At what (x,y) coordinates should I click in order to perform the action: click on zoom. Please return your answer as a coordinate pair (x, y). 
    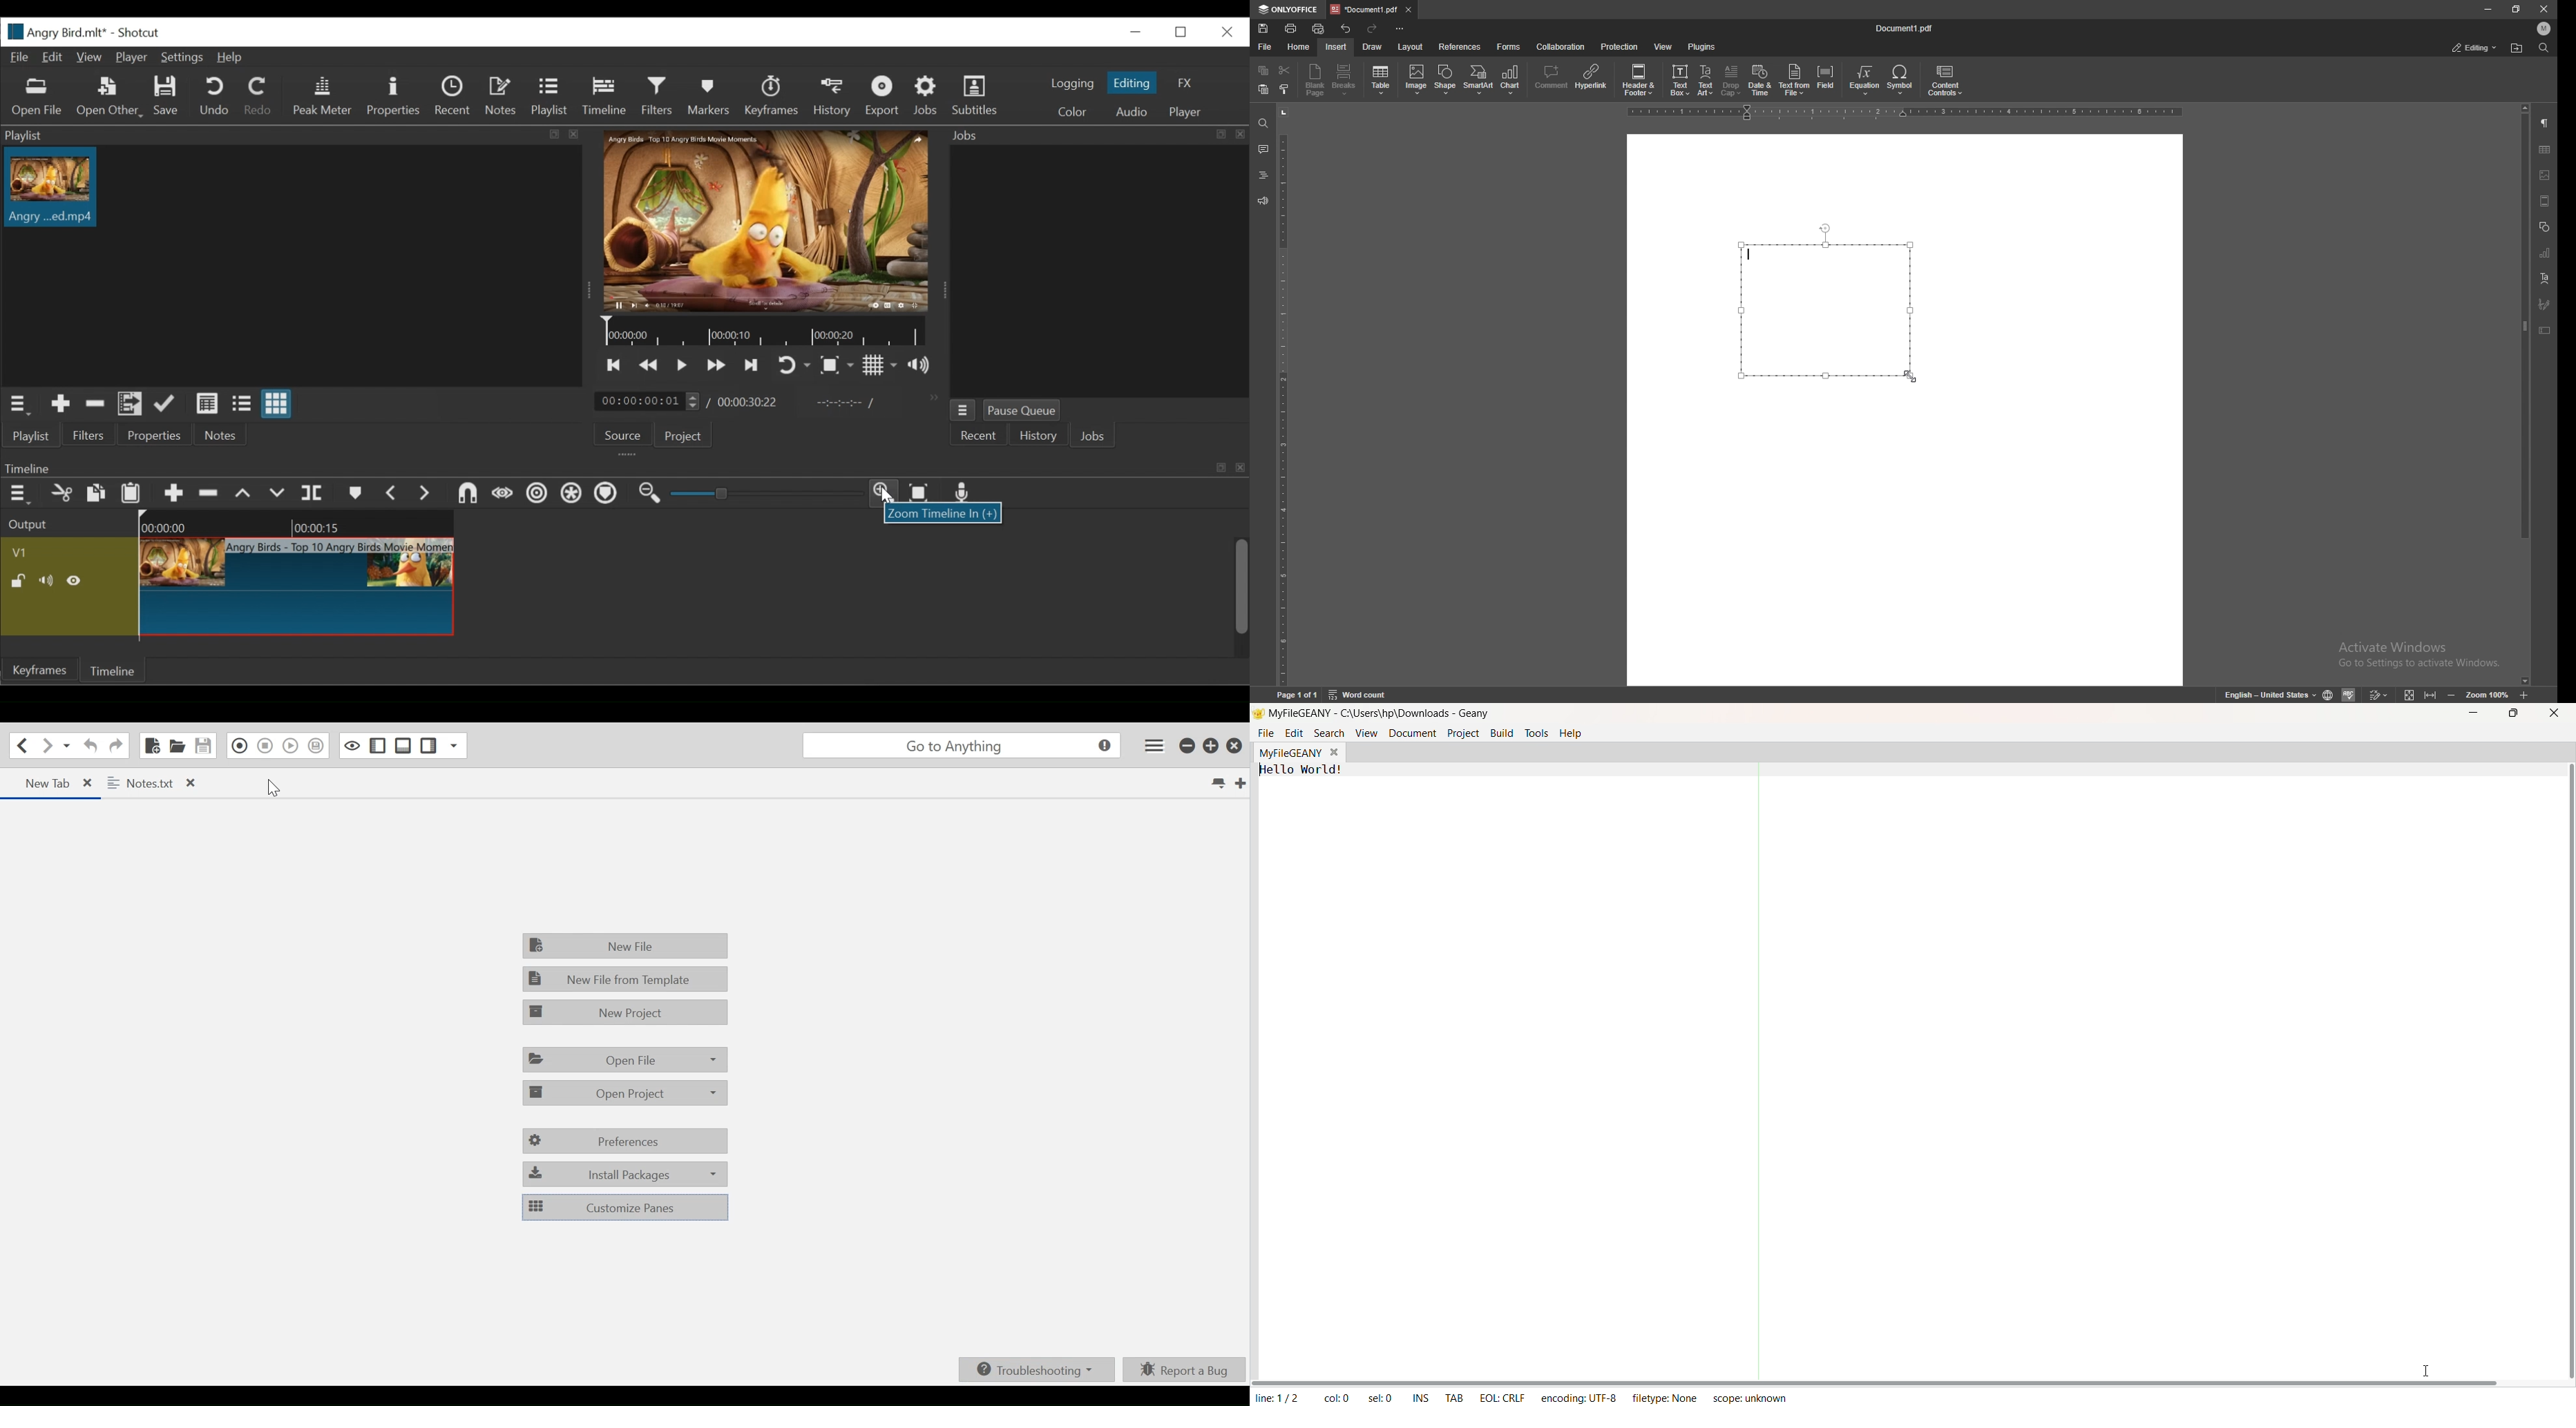
    Looking at the image, I should click on (2488, 696).